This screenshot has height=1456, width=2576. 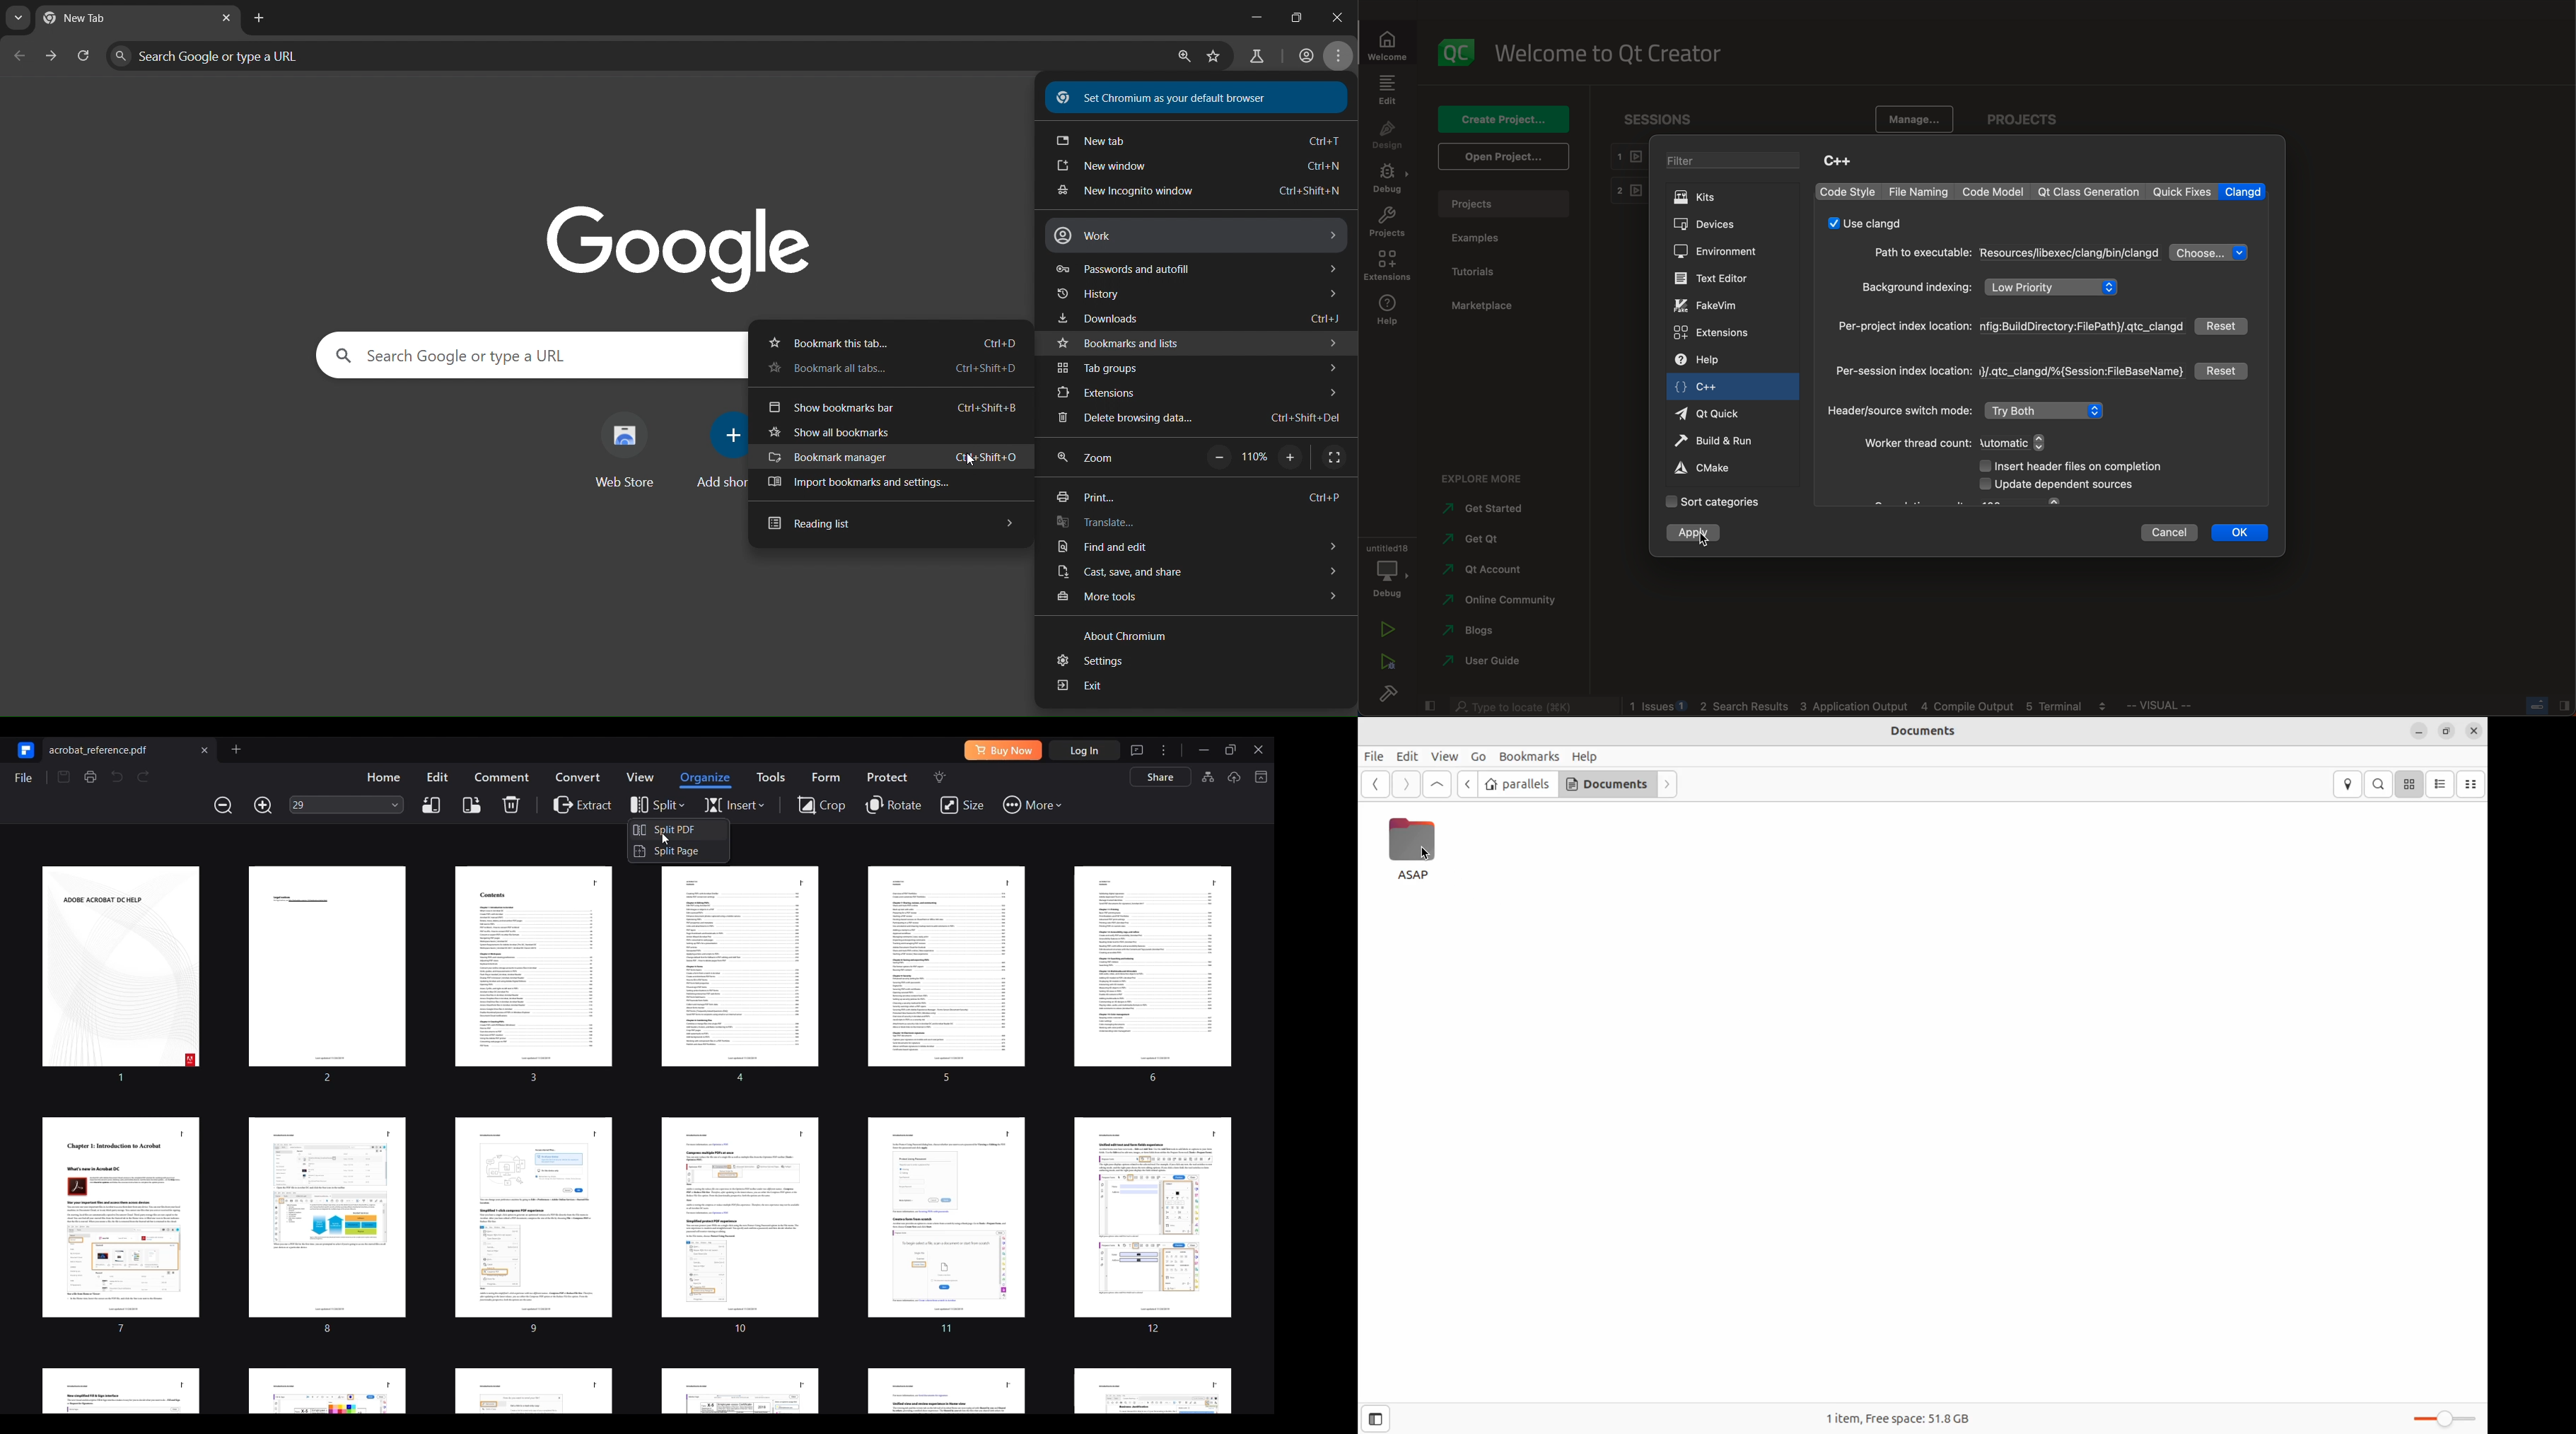 I want to click on history, so click(x=1204, y=295).